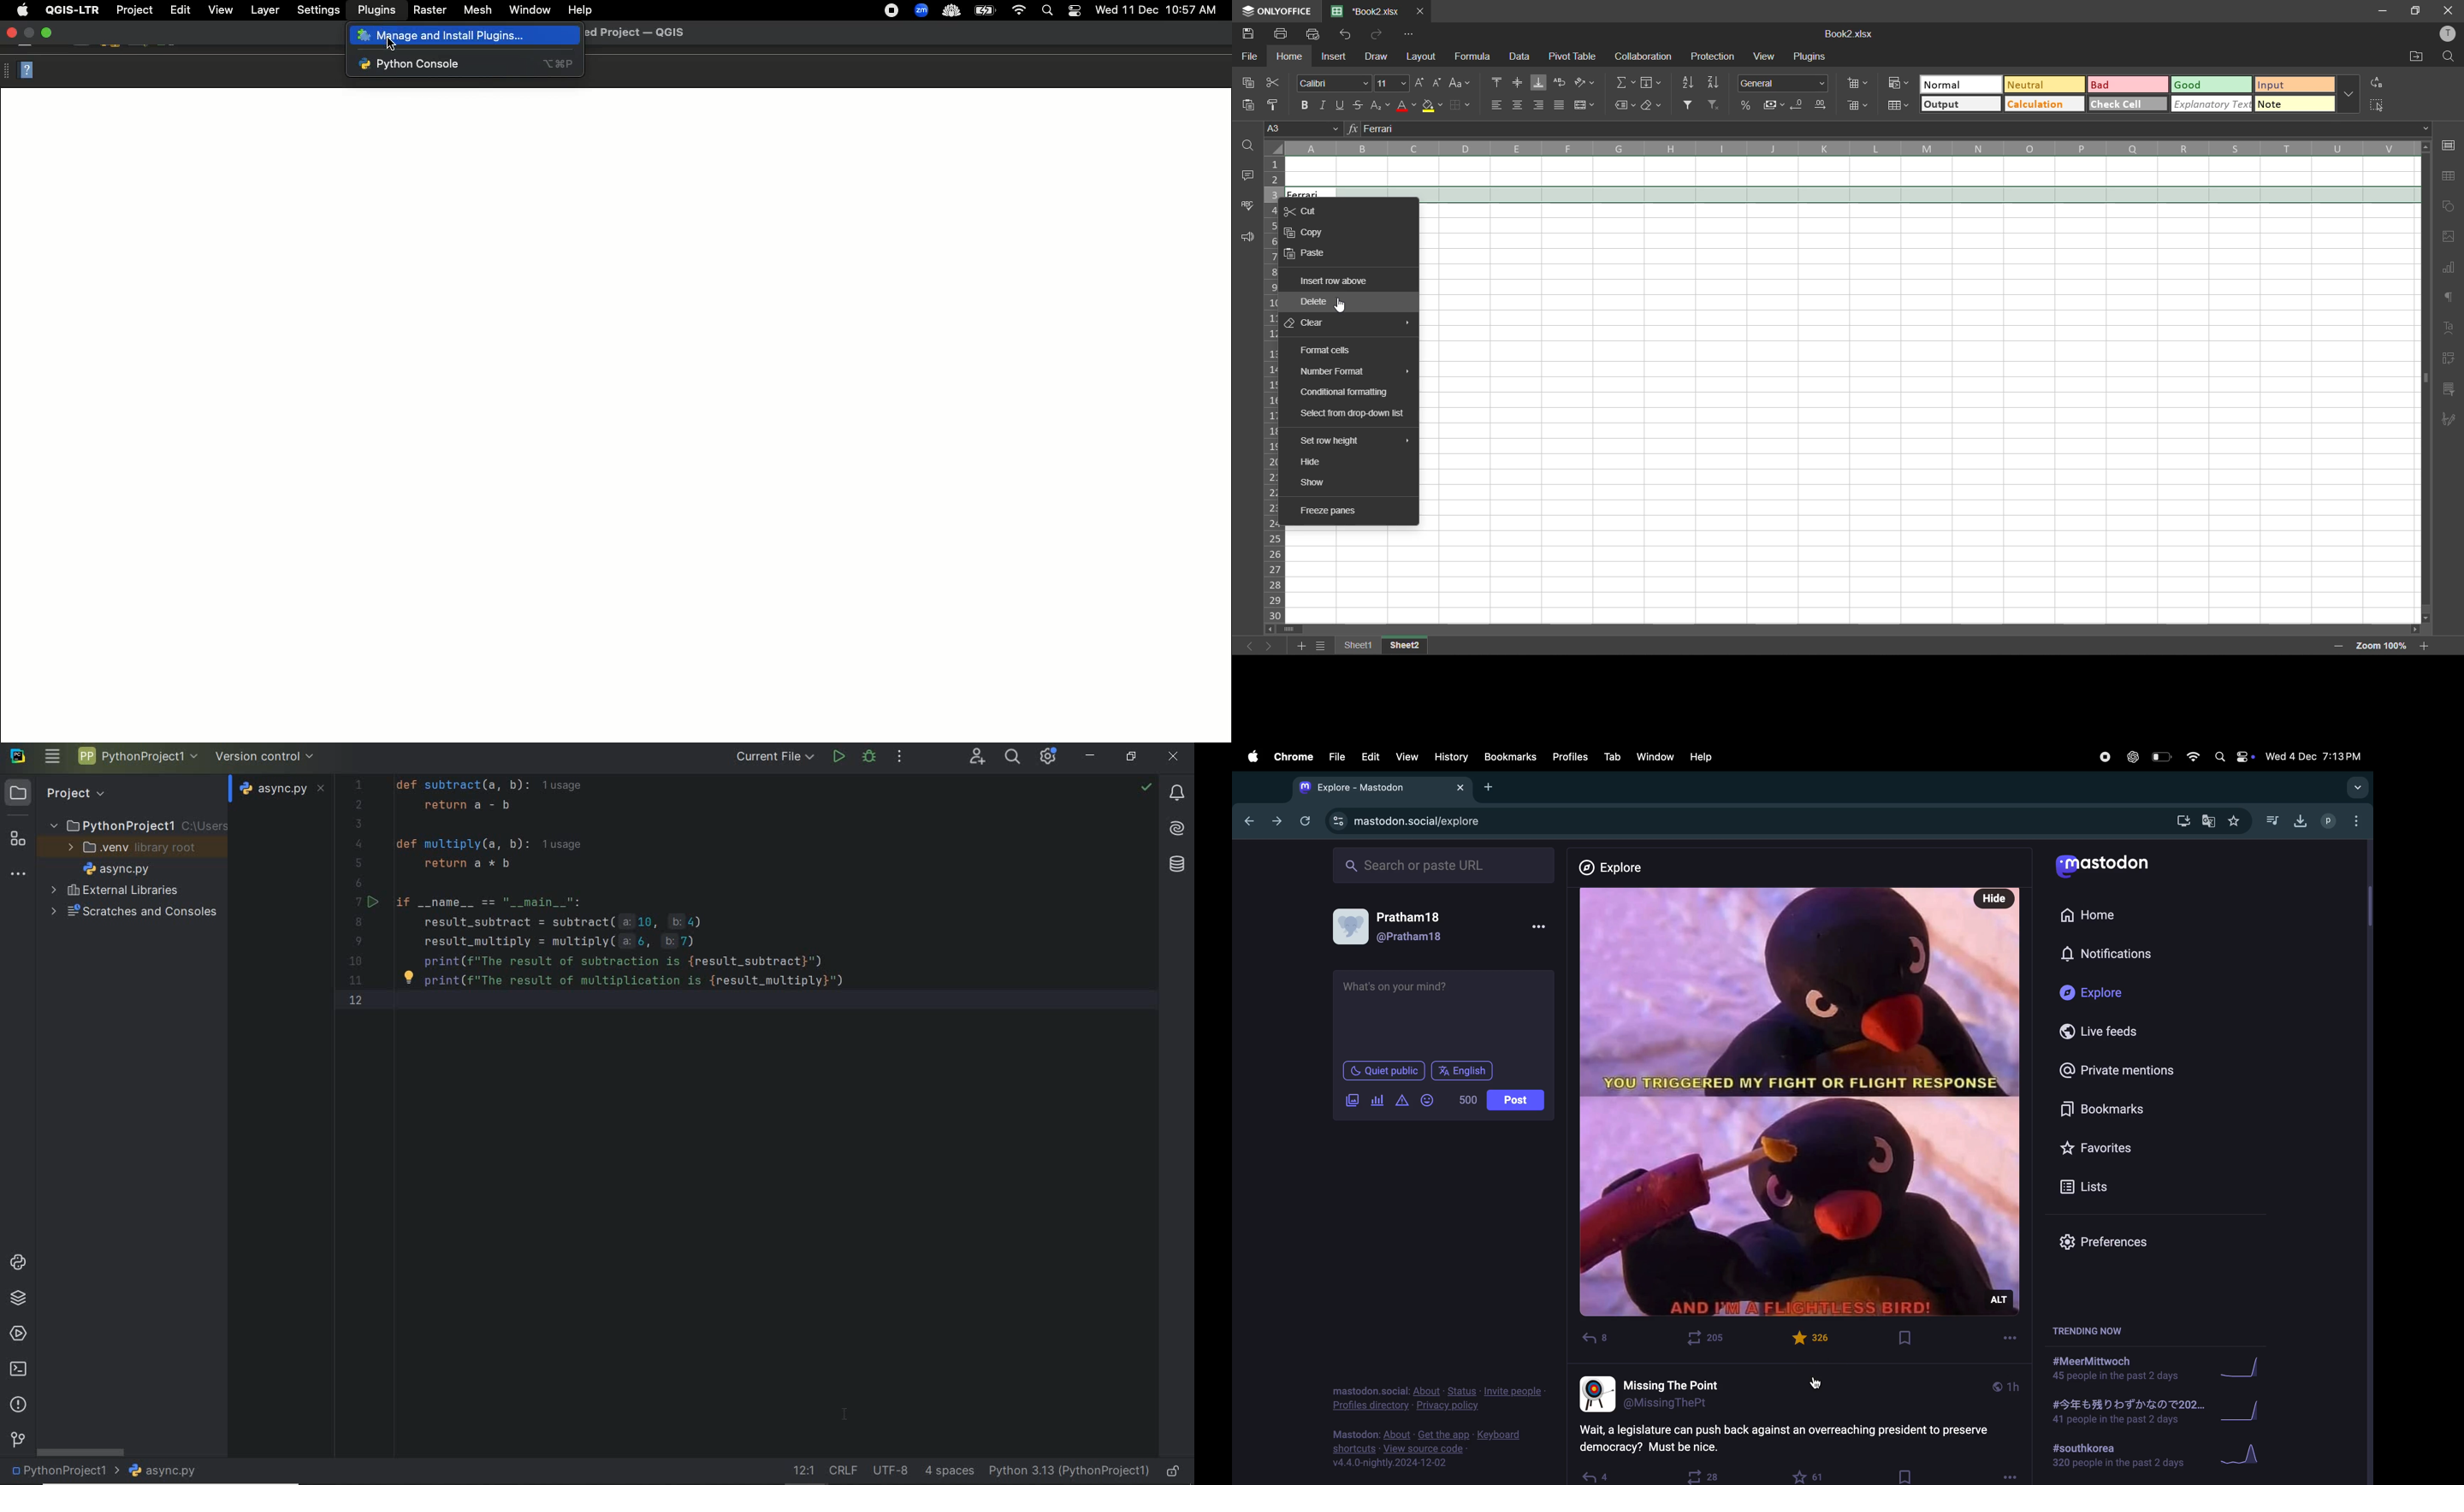 This screenshot has height=1512, width=2464. Describe the element at coordinates (1247, 207) in the screenshot. I see `spellcheck` at that location.